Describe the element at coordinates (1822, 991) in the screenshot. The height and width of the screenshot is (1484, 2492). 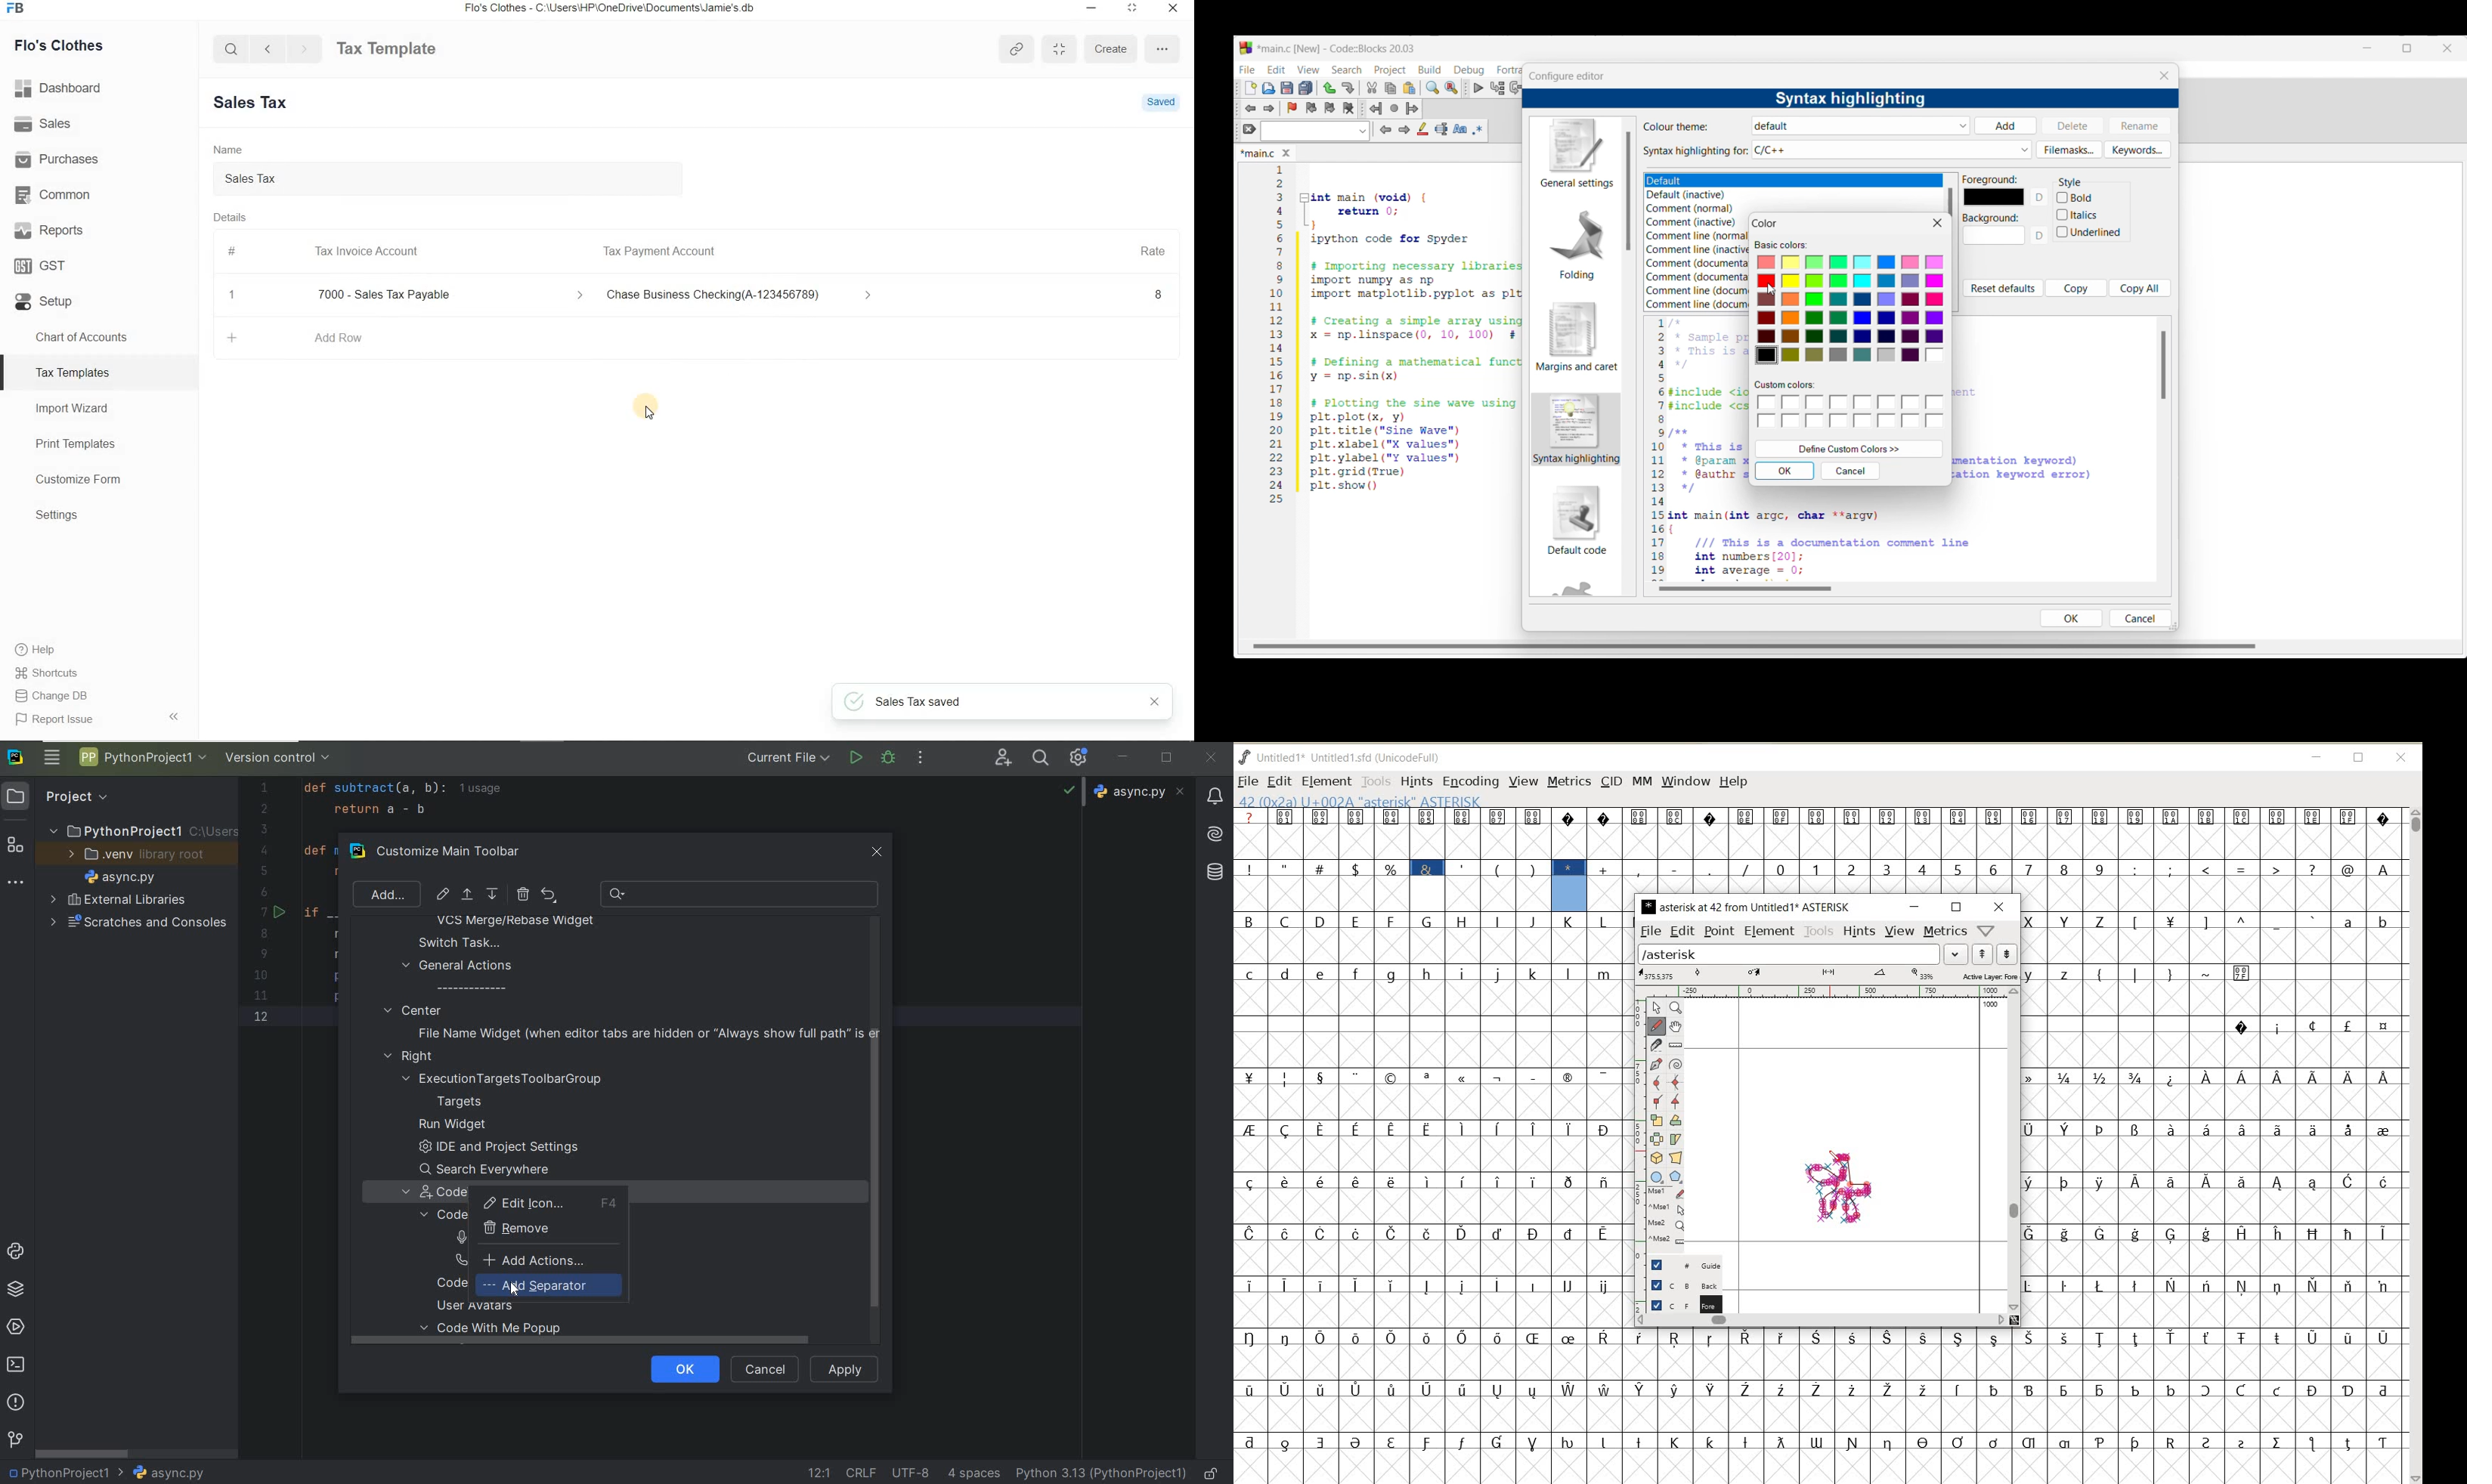
I see `RULER` at that location.